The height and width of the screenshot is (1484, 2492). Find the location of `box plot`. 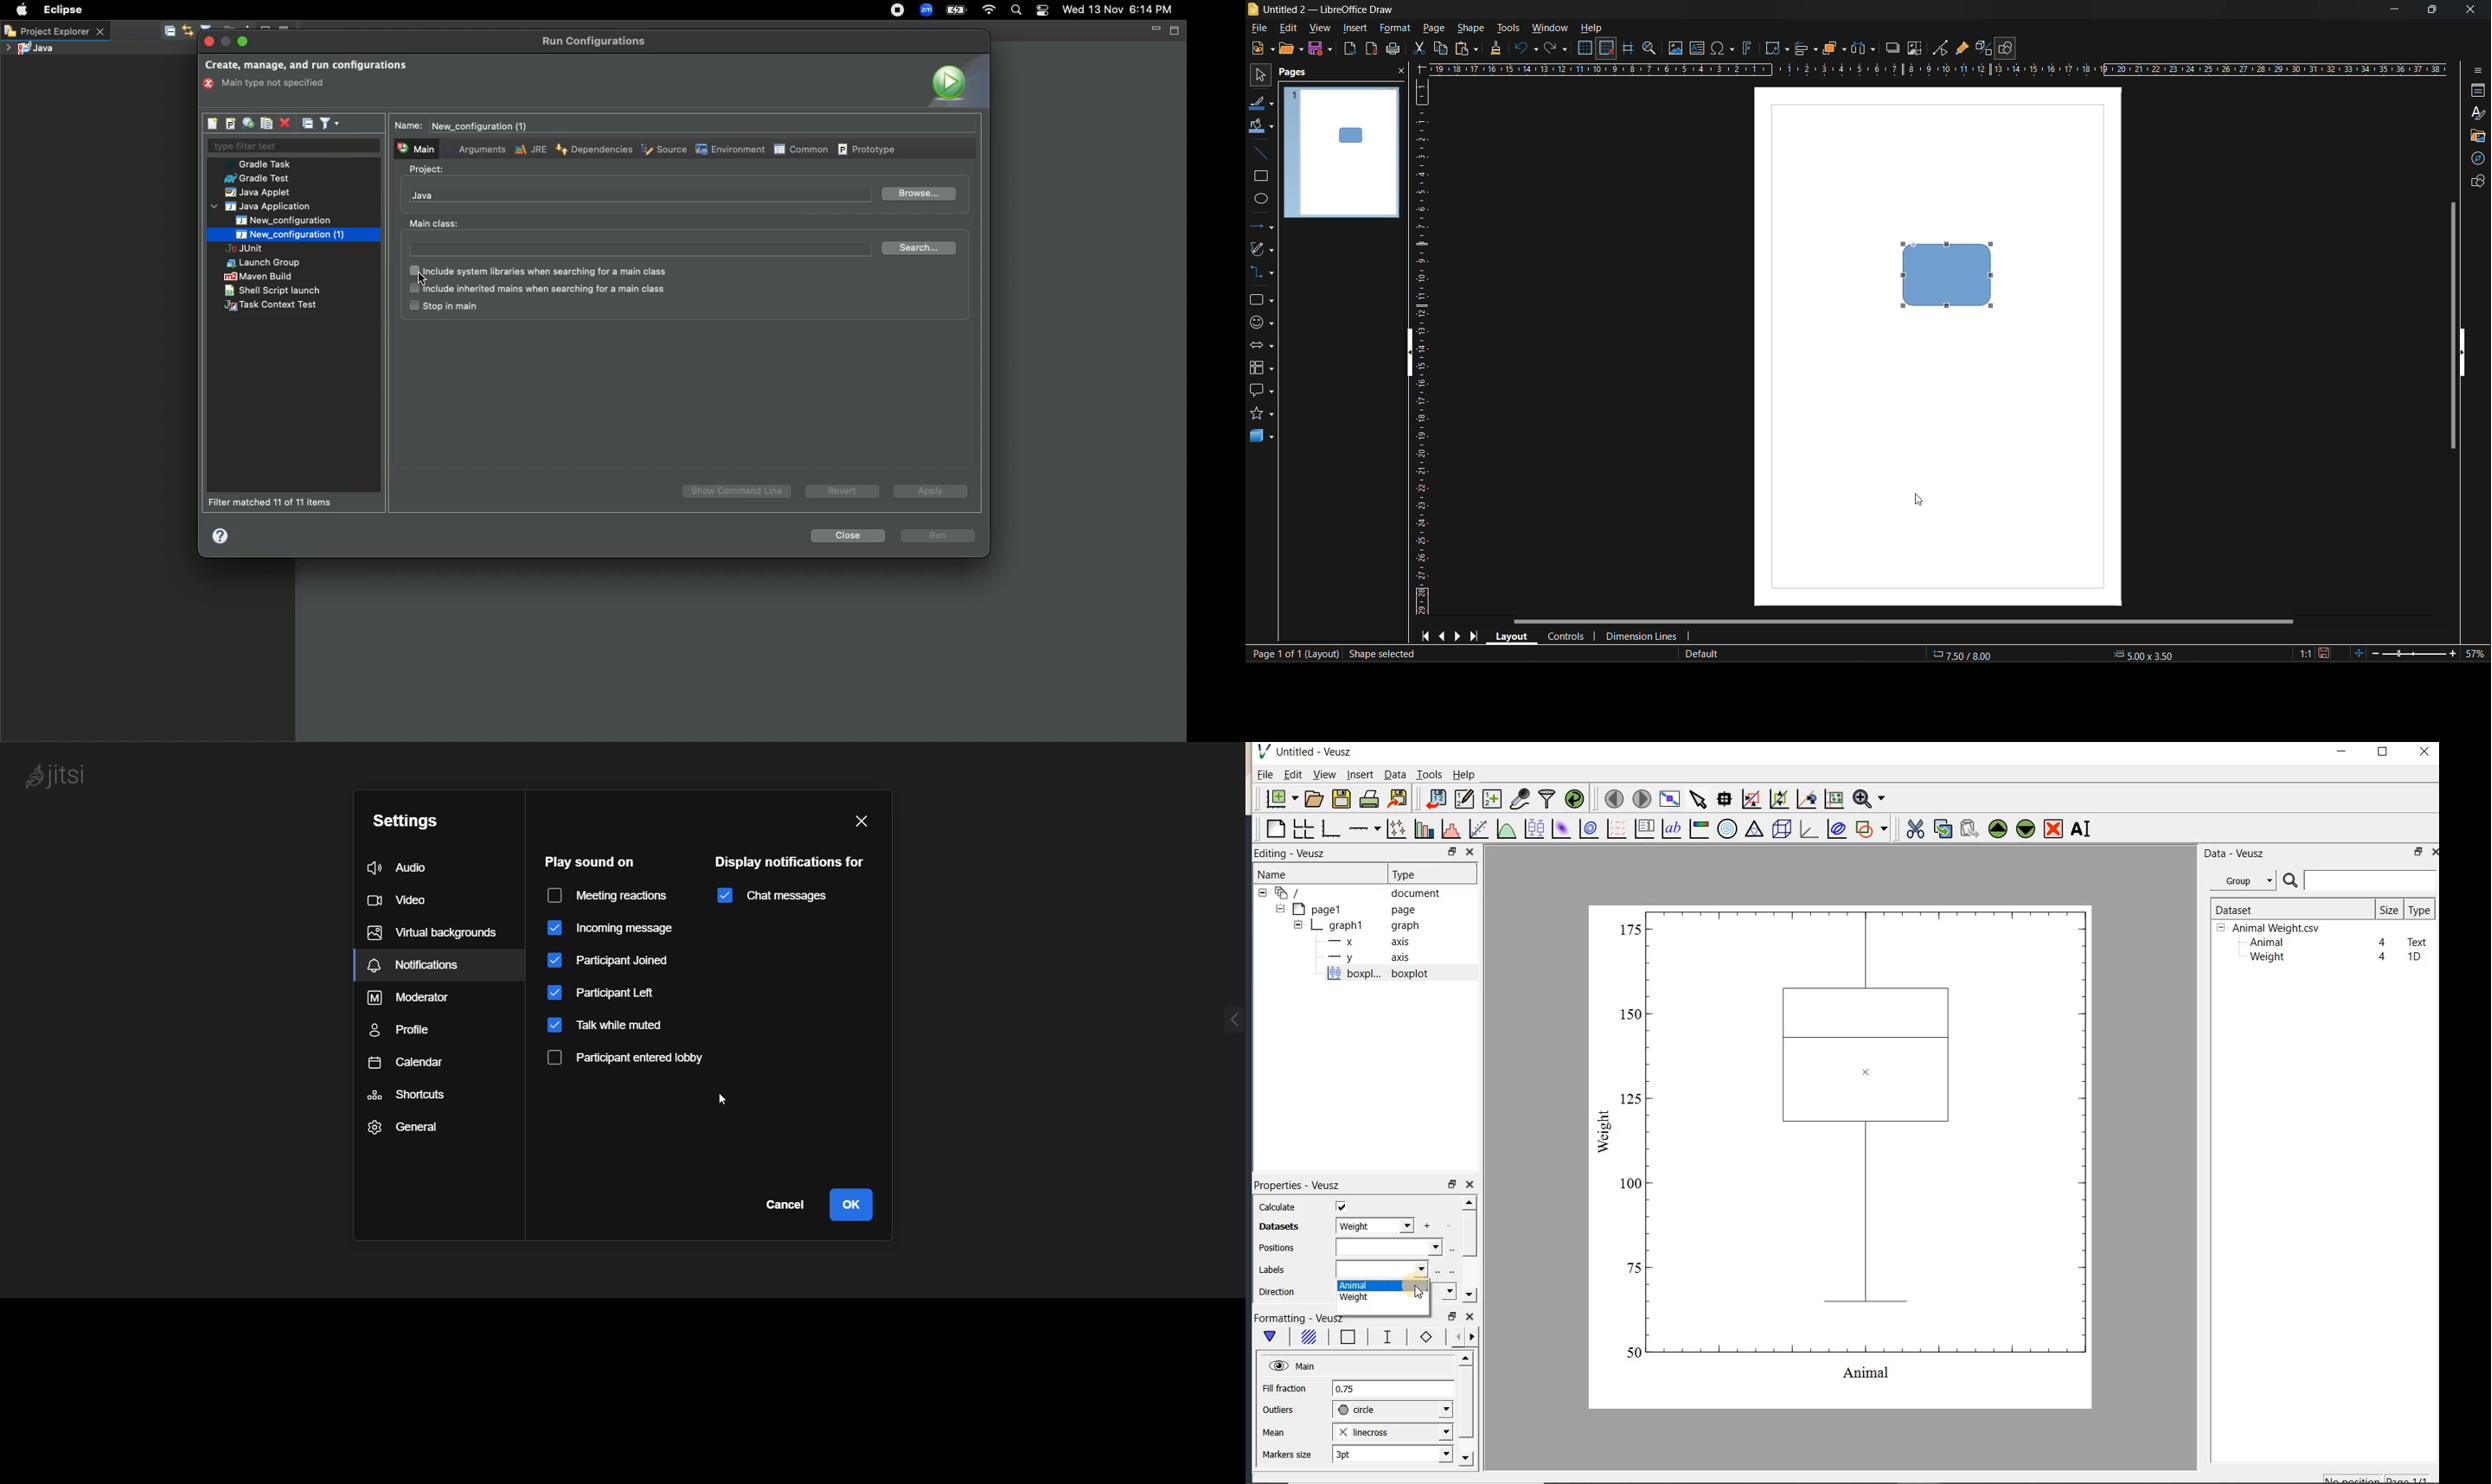

box plot is located at coordinates (1843, 1156).